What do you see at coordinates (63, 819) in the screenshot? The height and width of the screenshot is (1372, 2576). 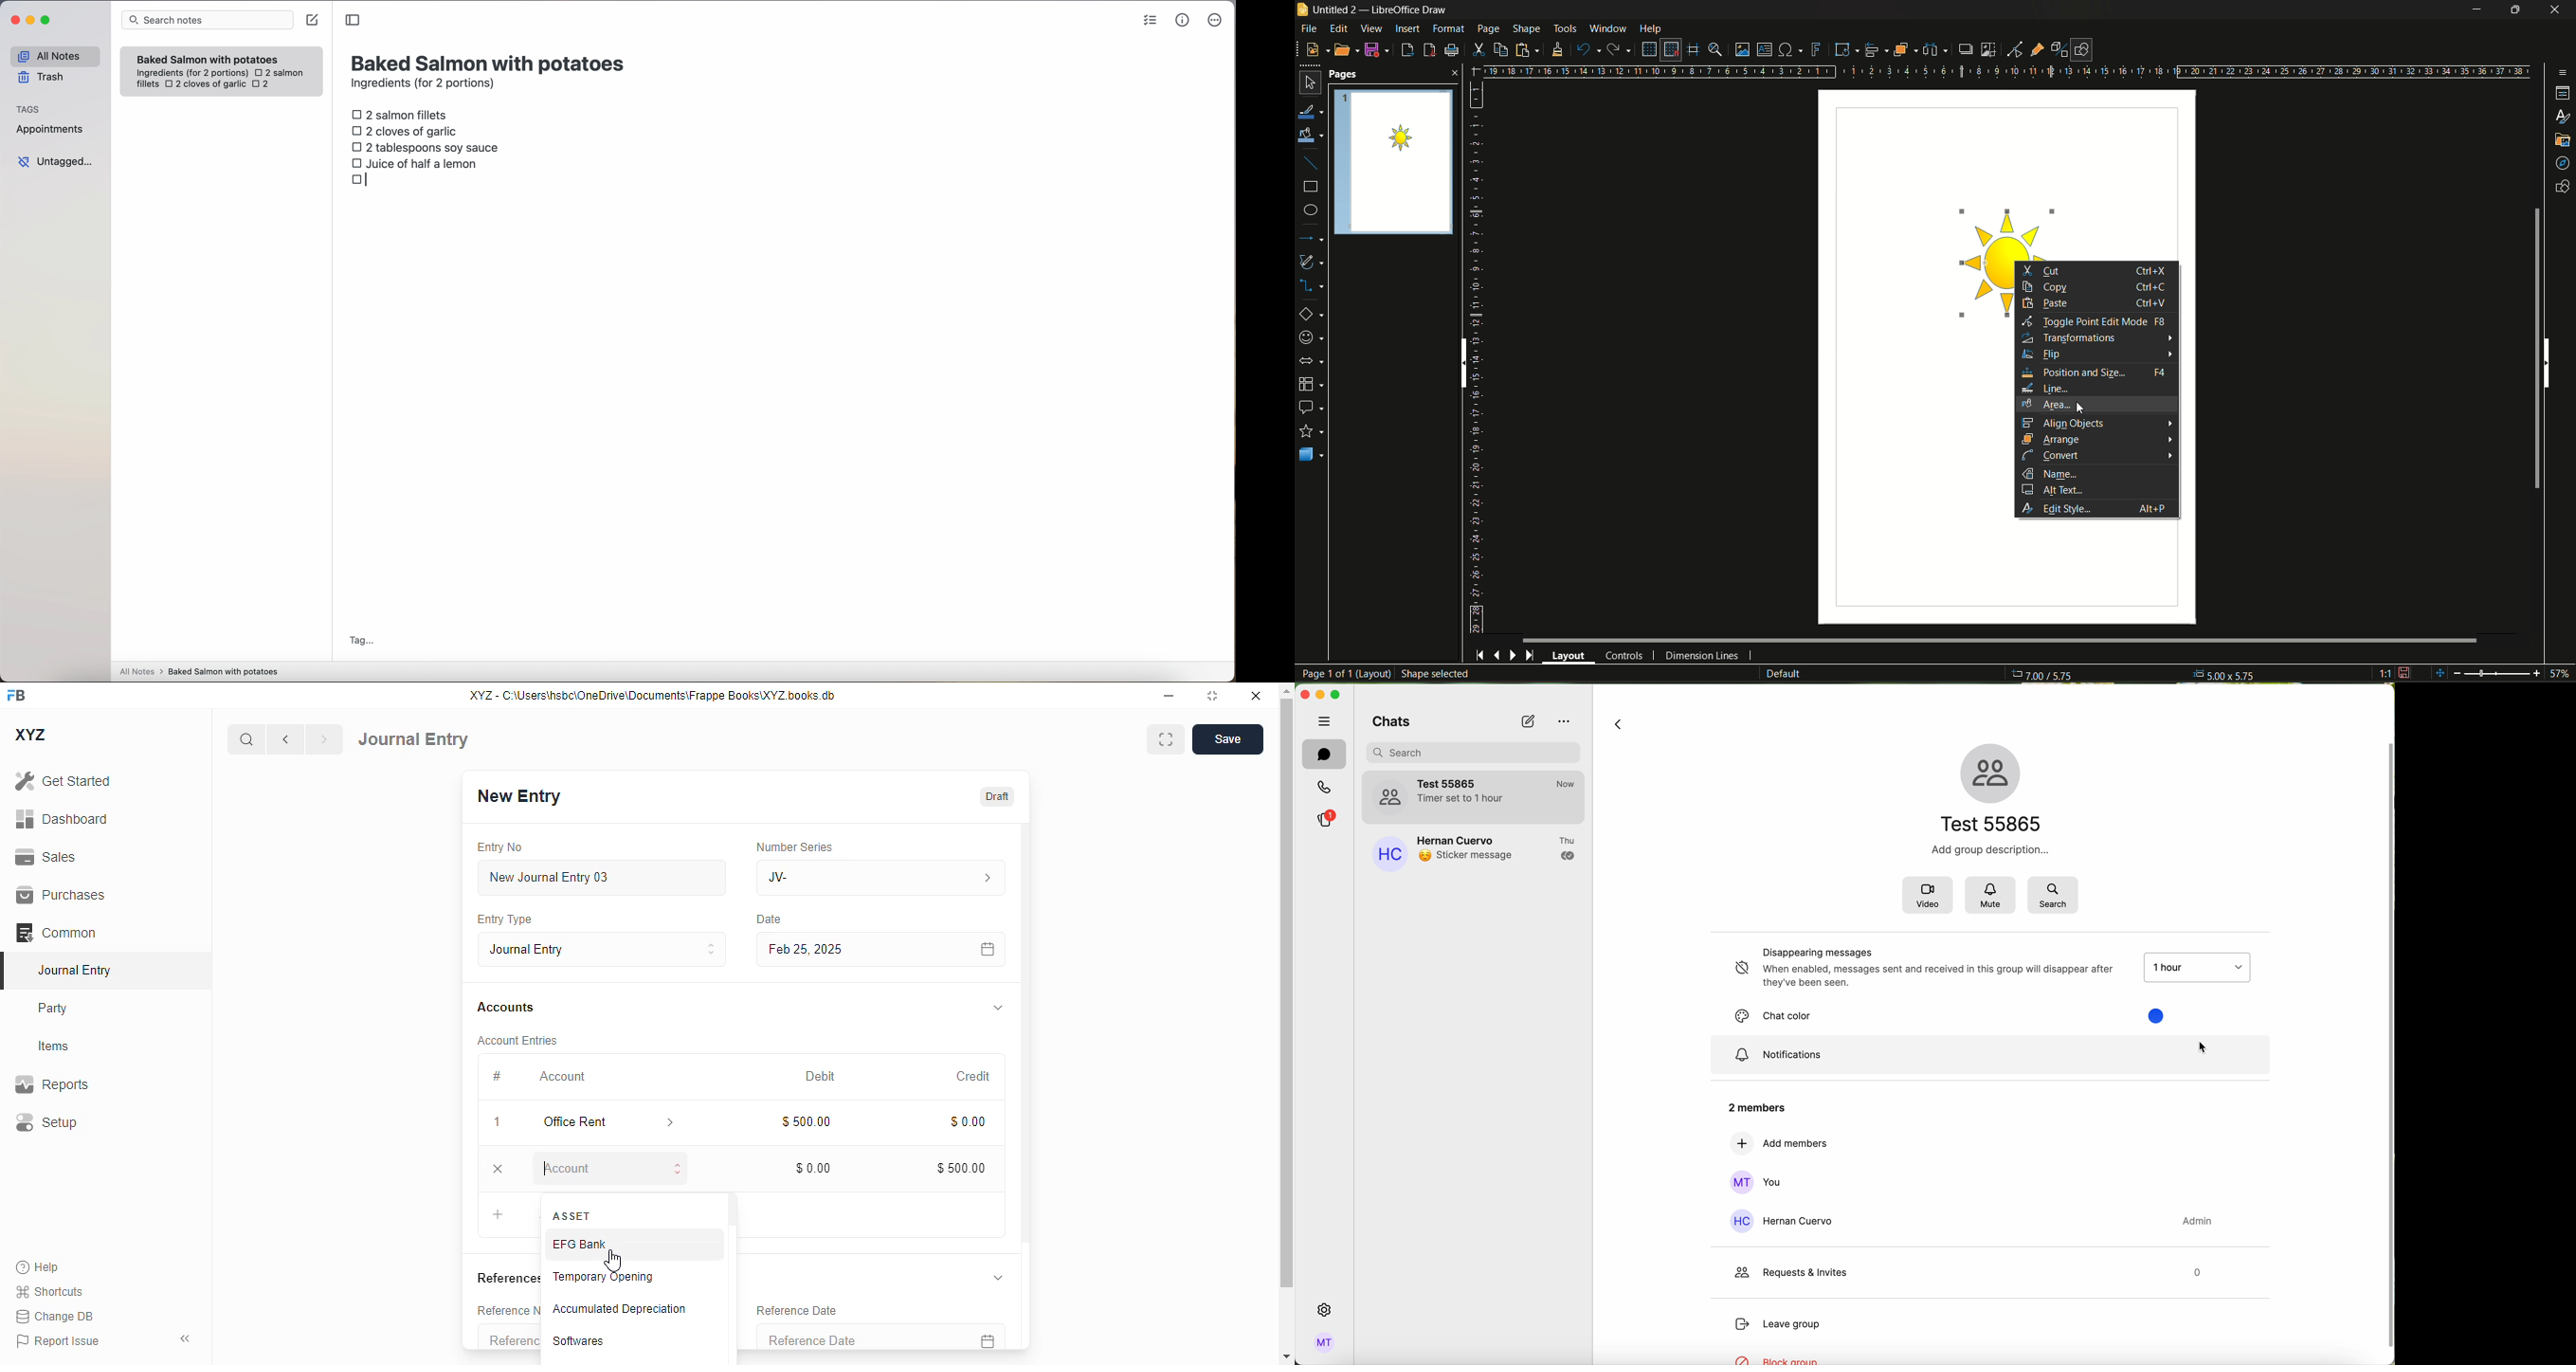 I see `dashboard` at bounding box center [63, 819].